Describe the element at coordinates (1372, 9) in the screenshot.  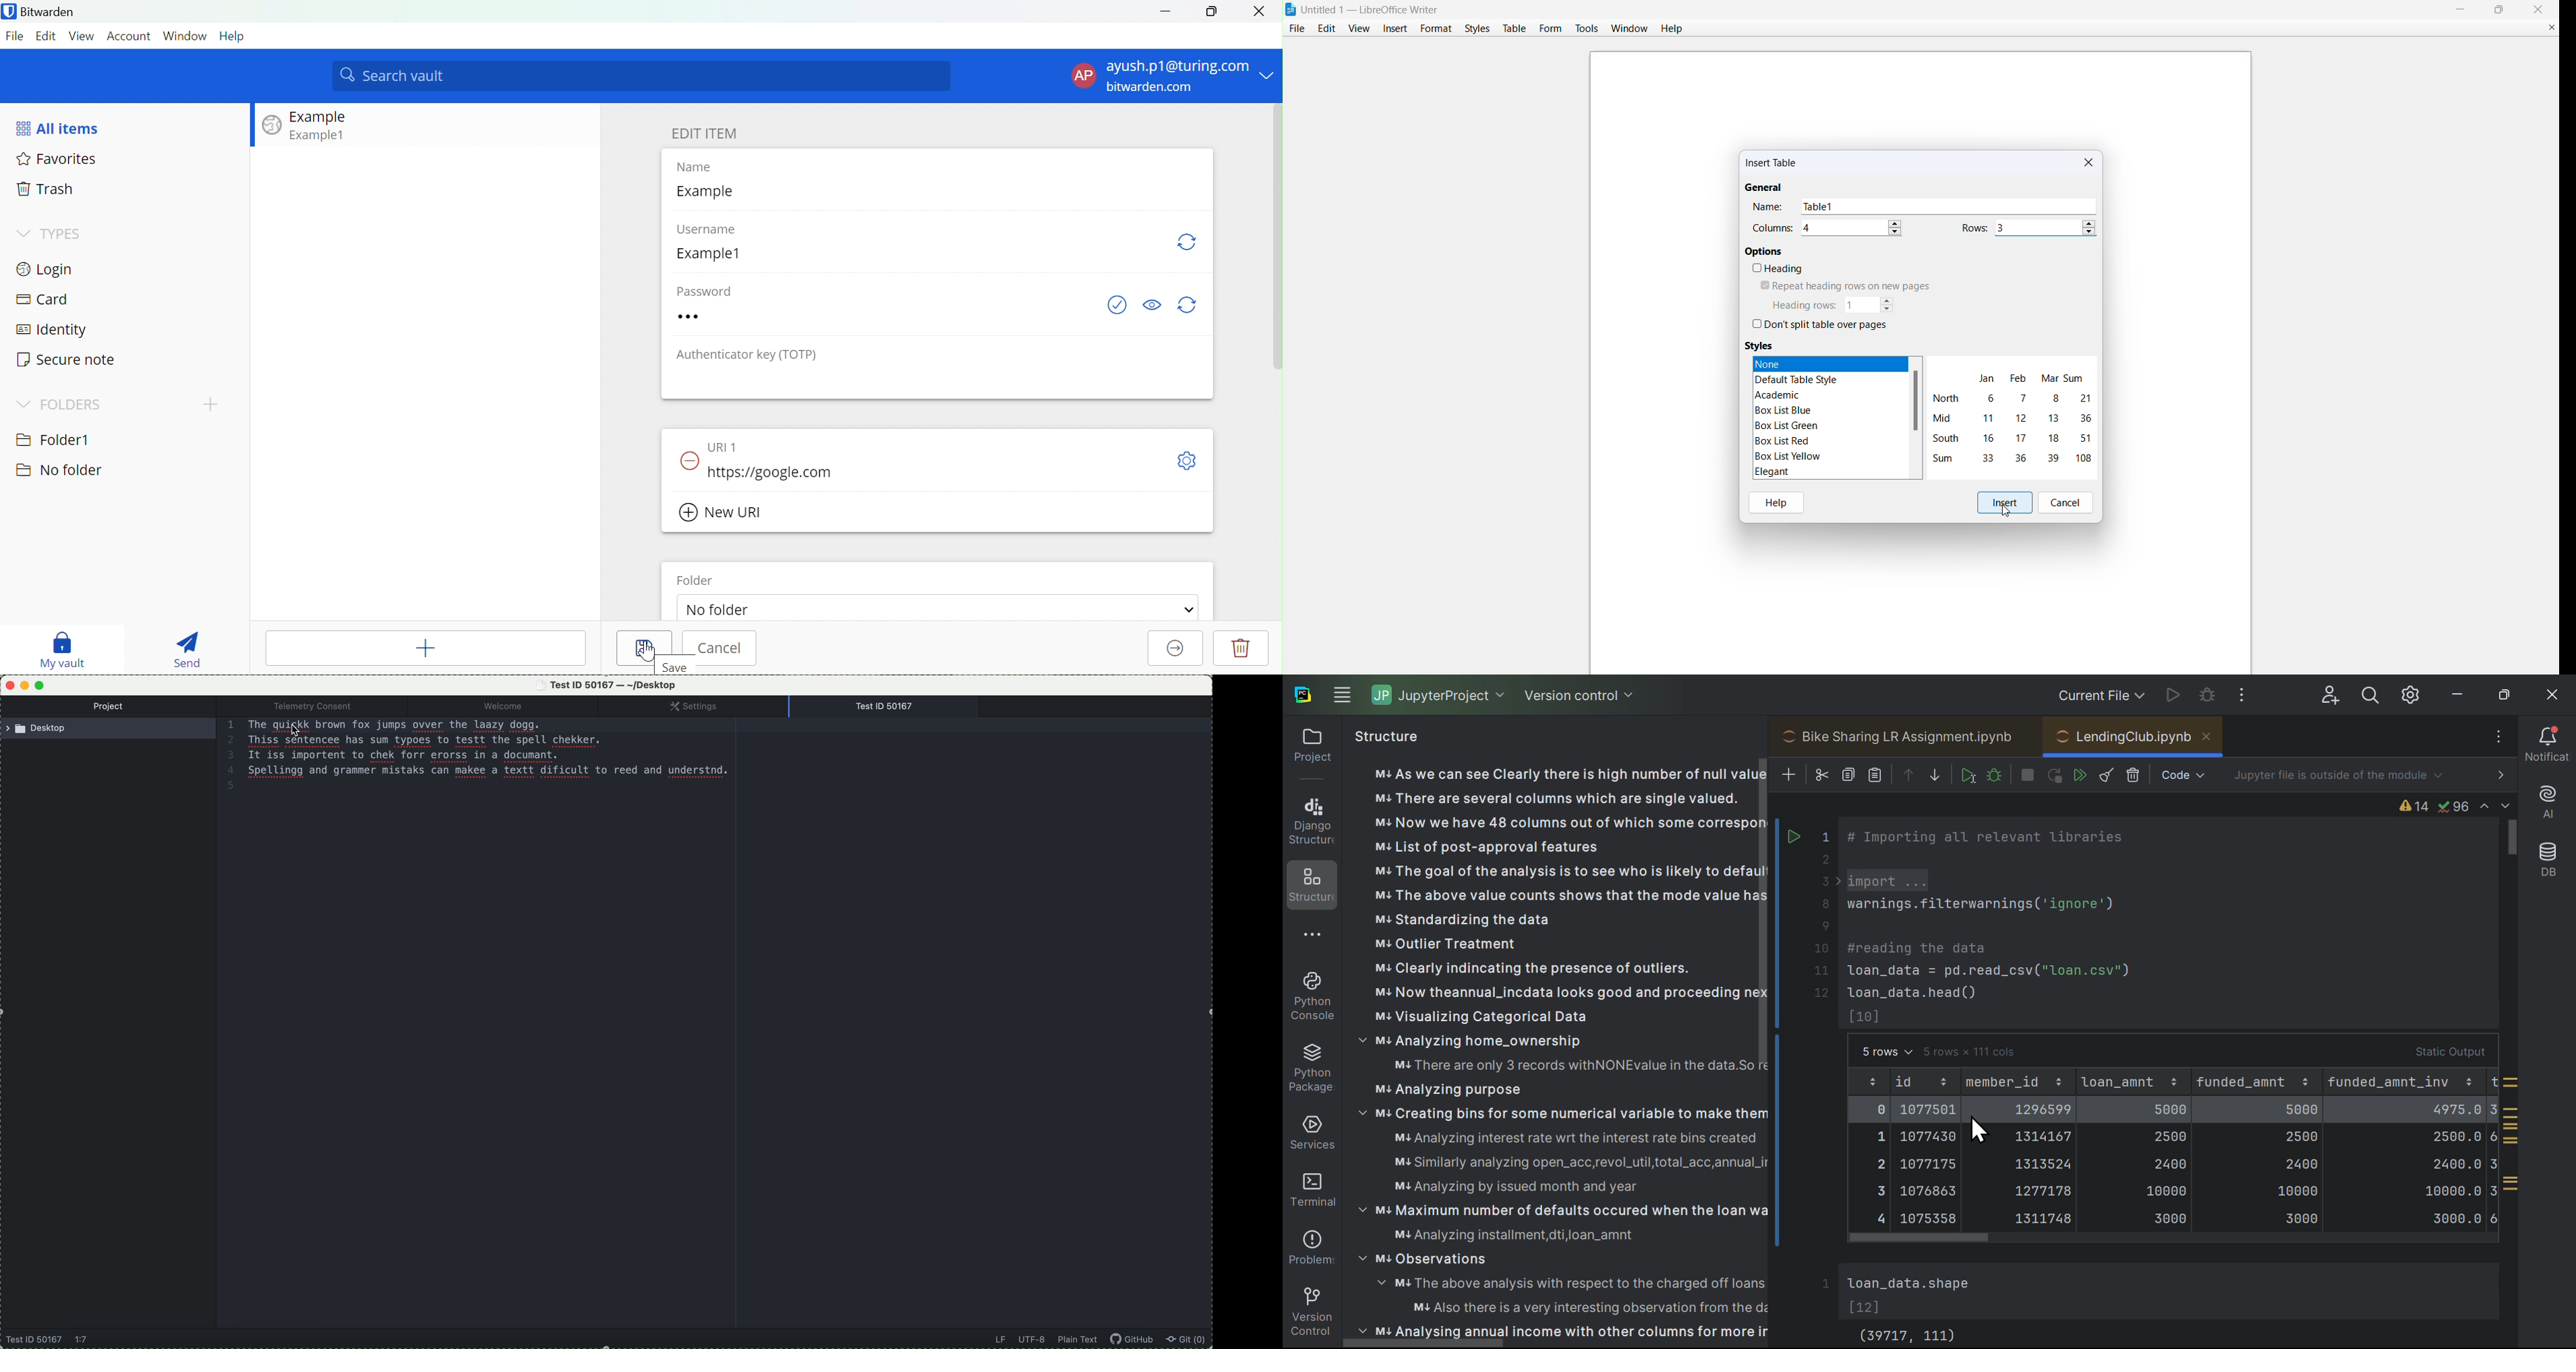
I see `| Untitled 1 — LibreOffice Writer` at that location.